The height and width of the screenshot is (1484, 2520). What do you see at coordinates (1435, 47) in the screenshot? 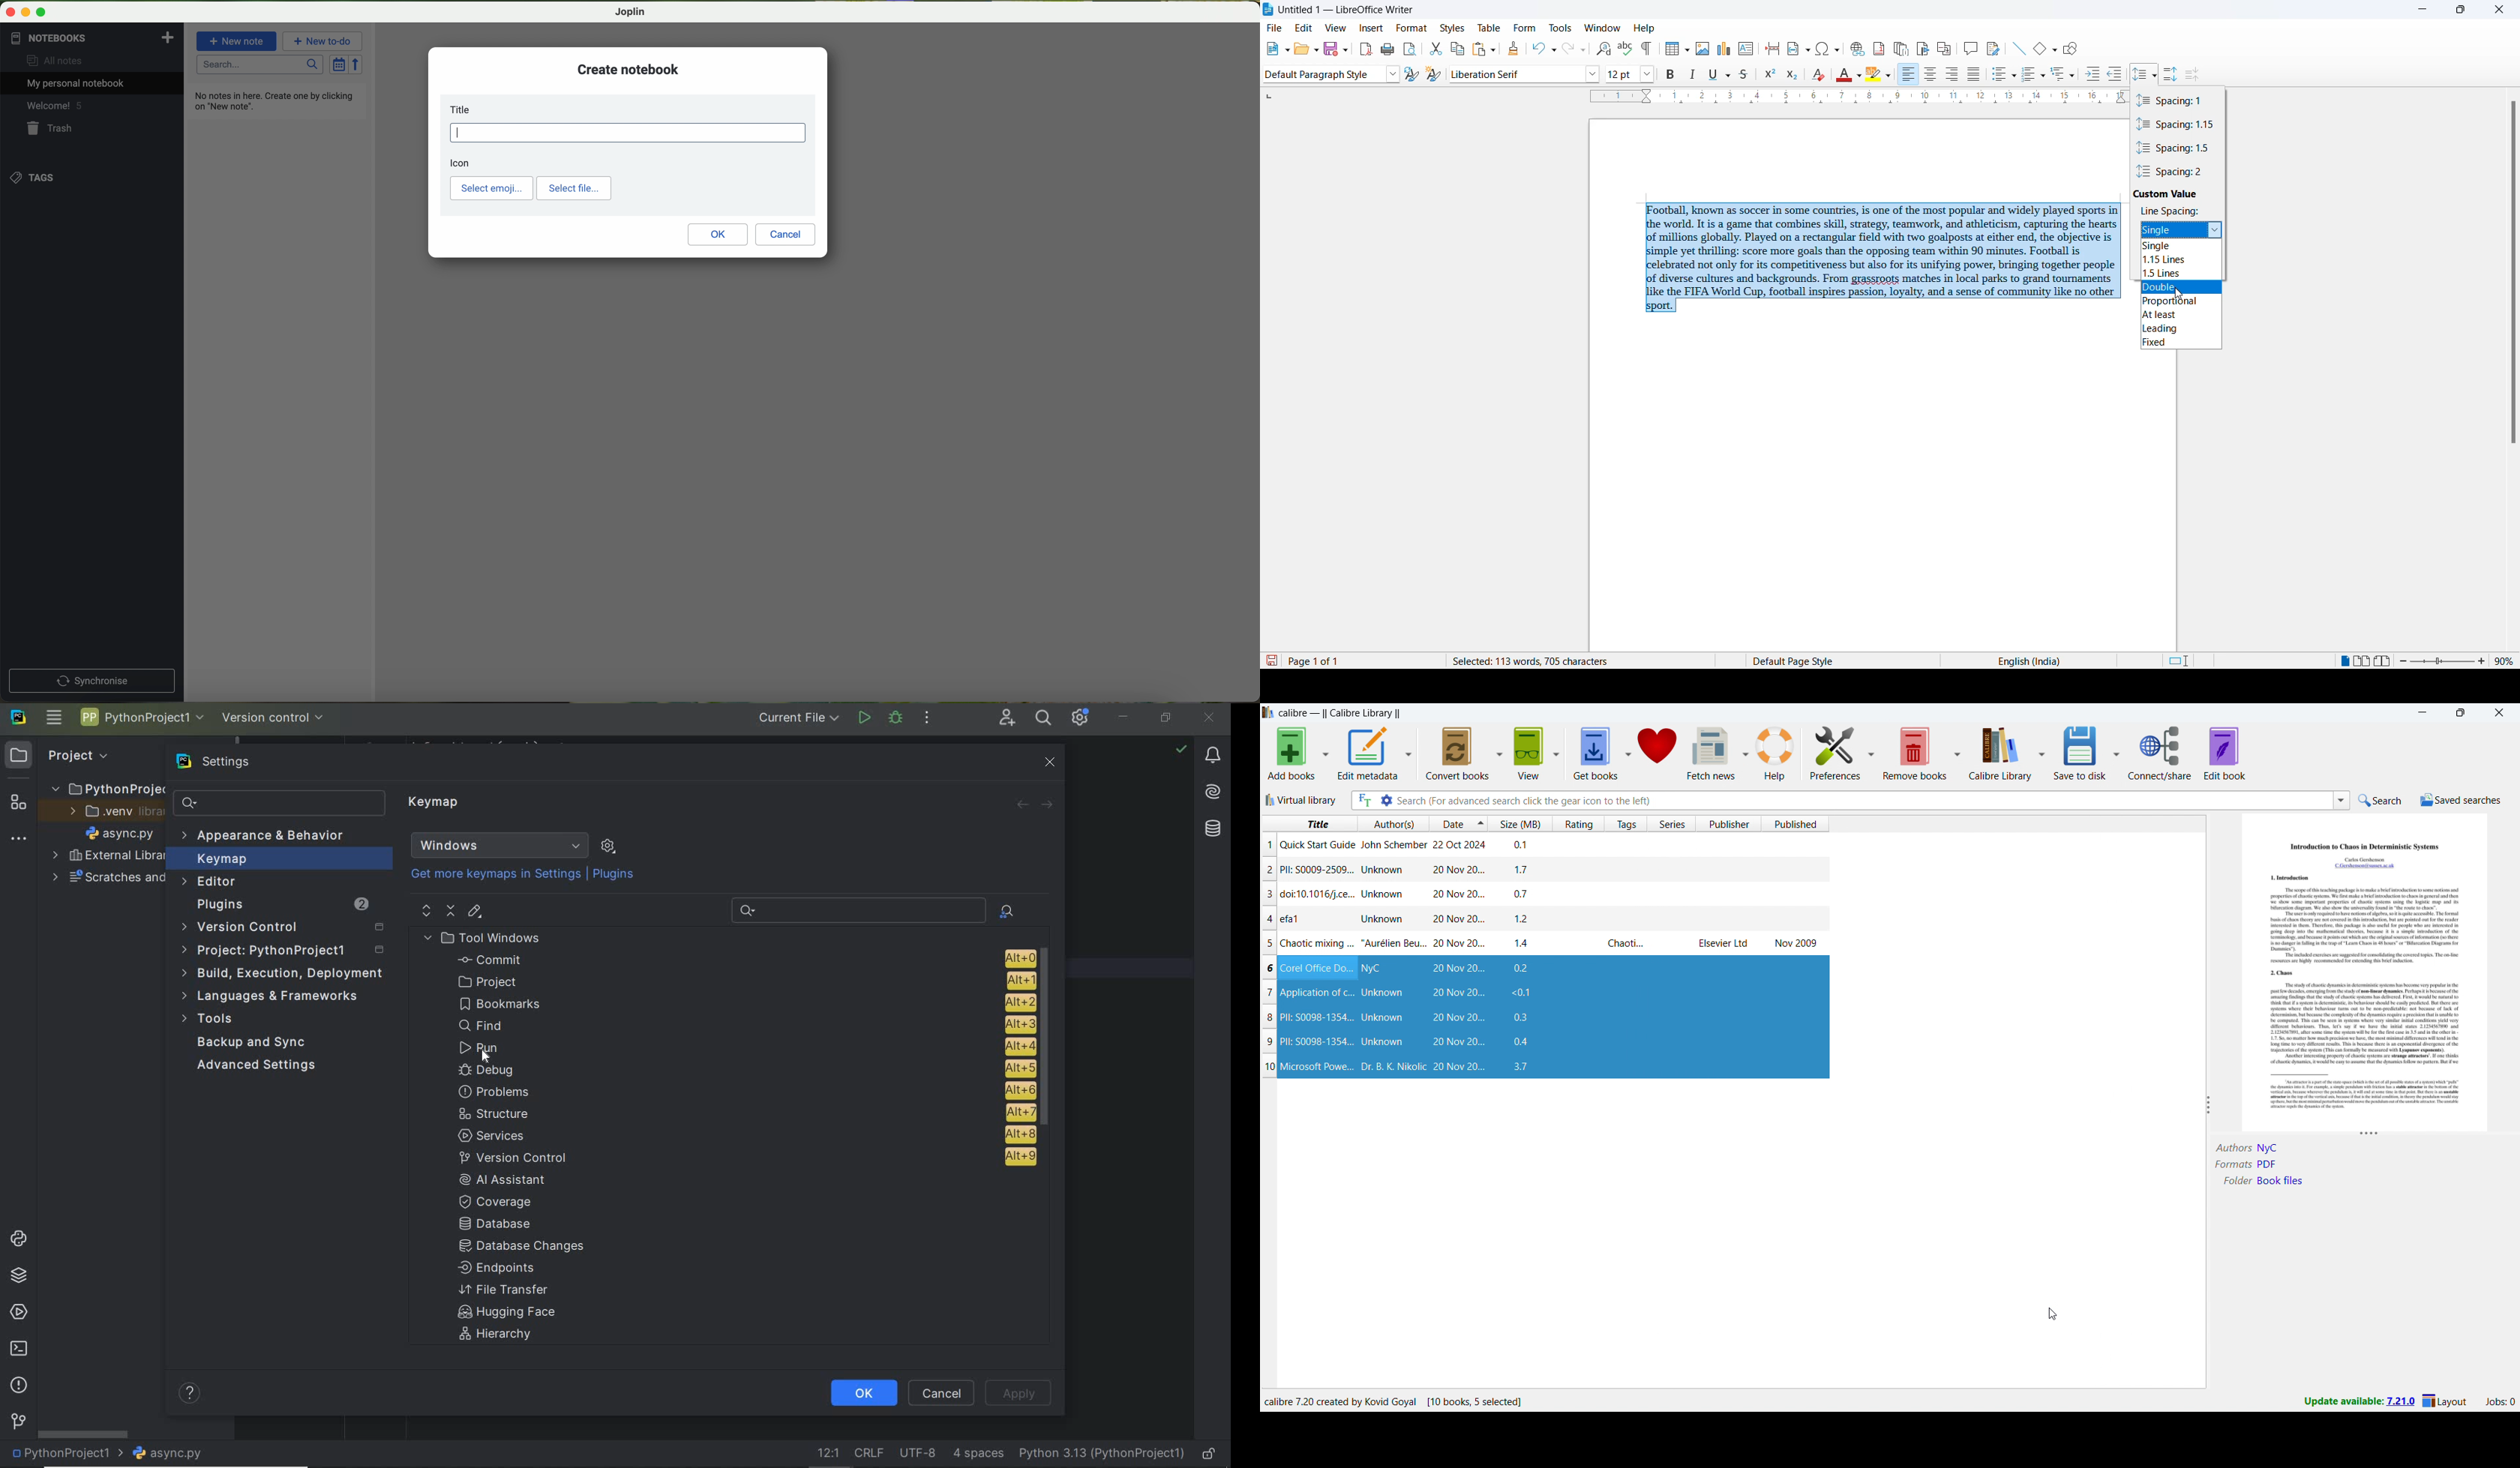
I see `cut` at bounding box center [1435, 47].